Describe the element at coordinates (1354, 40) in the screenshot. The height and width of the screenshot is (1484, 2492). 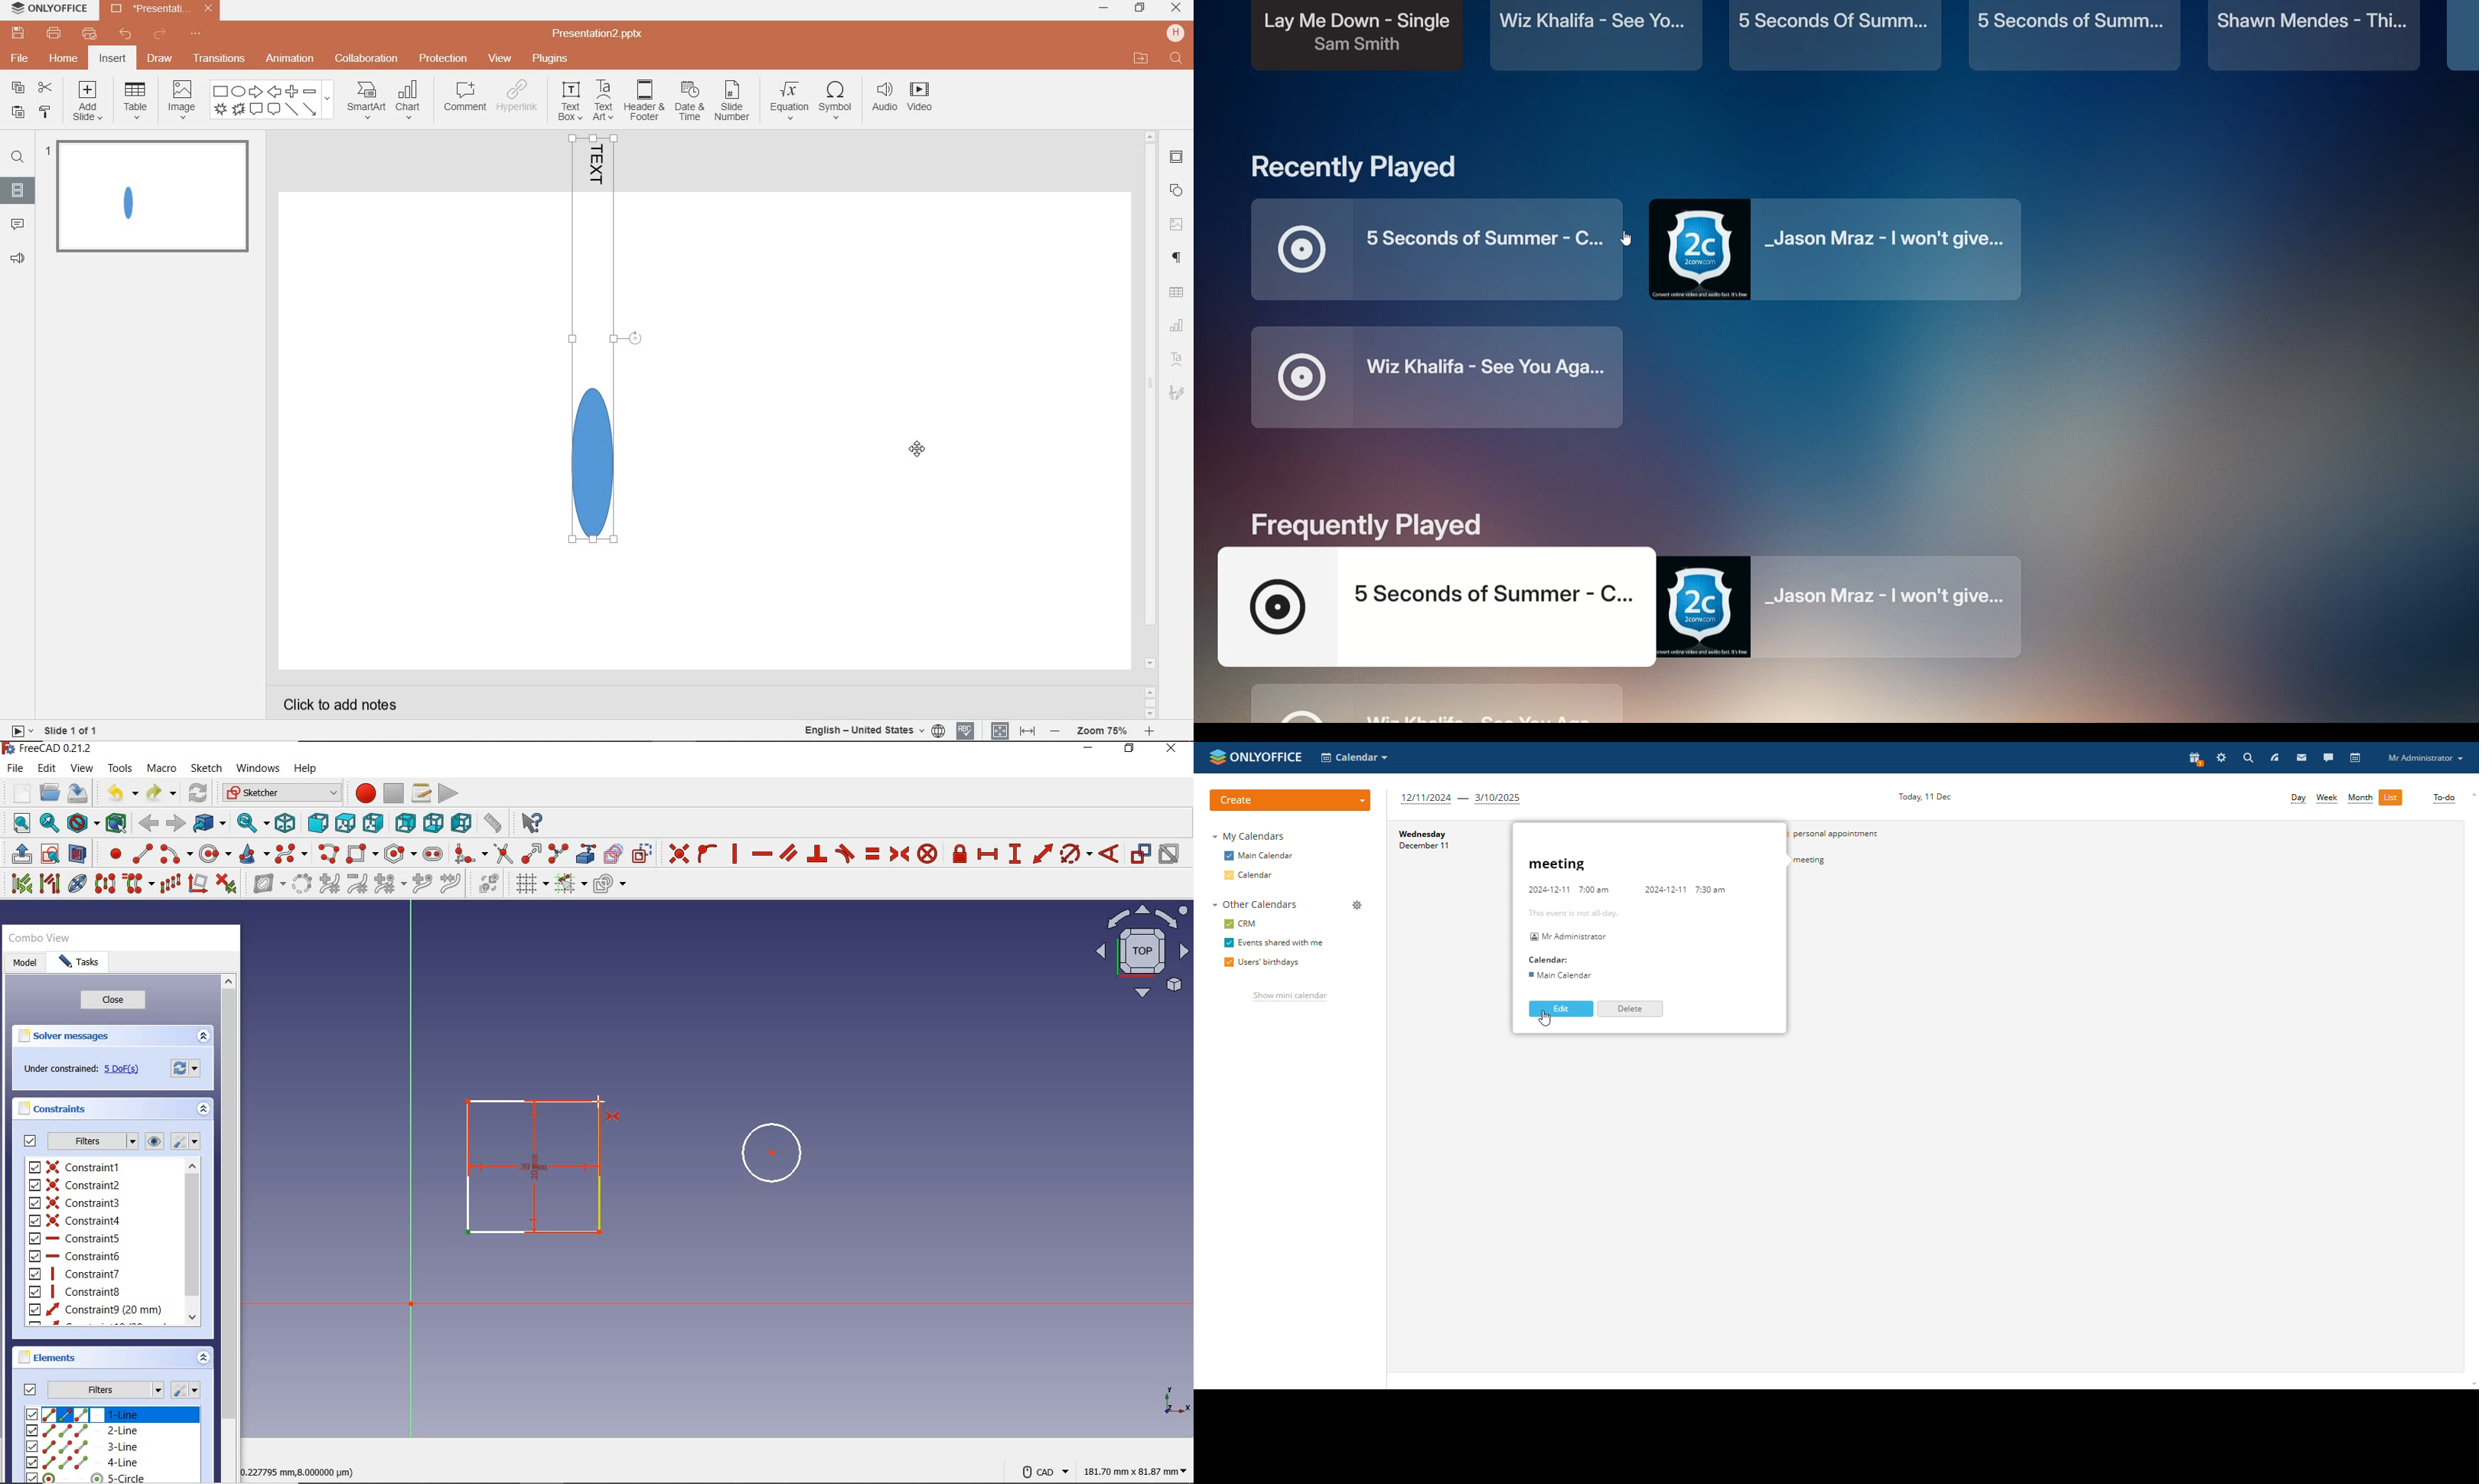
I see `Lay Me Down` at that location.